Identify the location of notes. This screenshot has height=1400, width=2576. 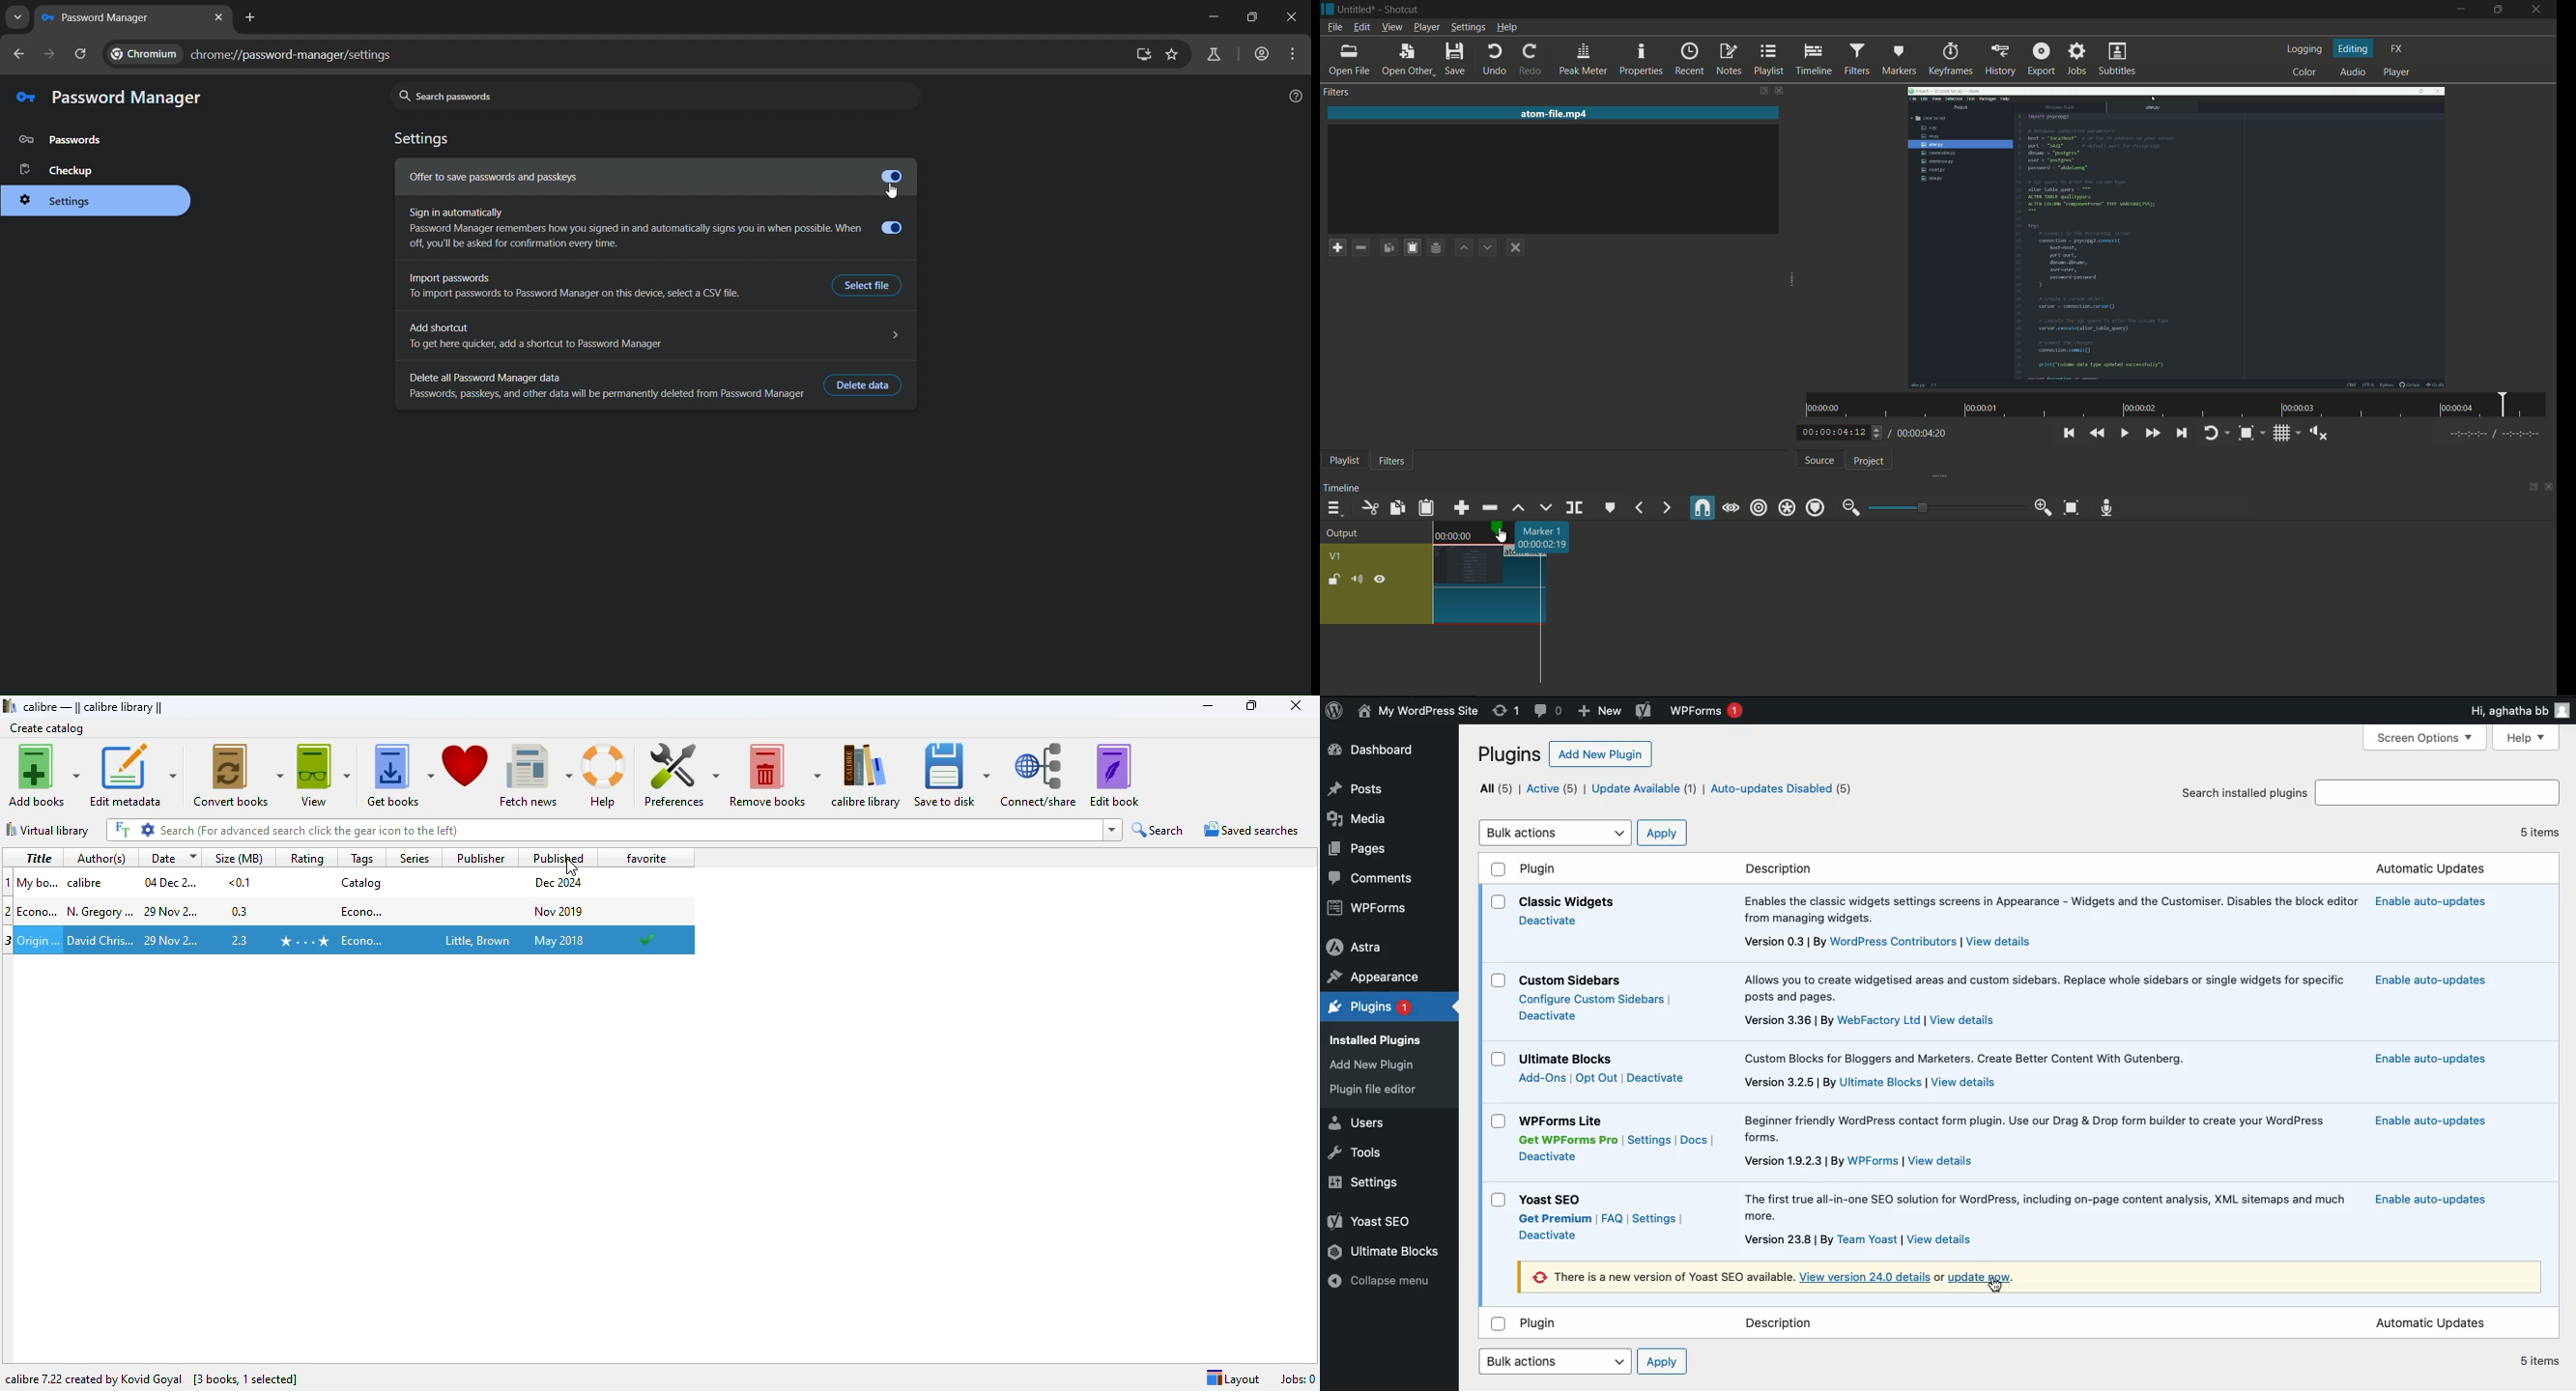
(1727, 60).